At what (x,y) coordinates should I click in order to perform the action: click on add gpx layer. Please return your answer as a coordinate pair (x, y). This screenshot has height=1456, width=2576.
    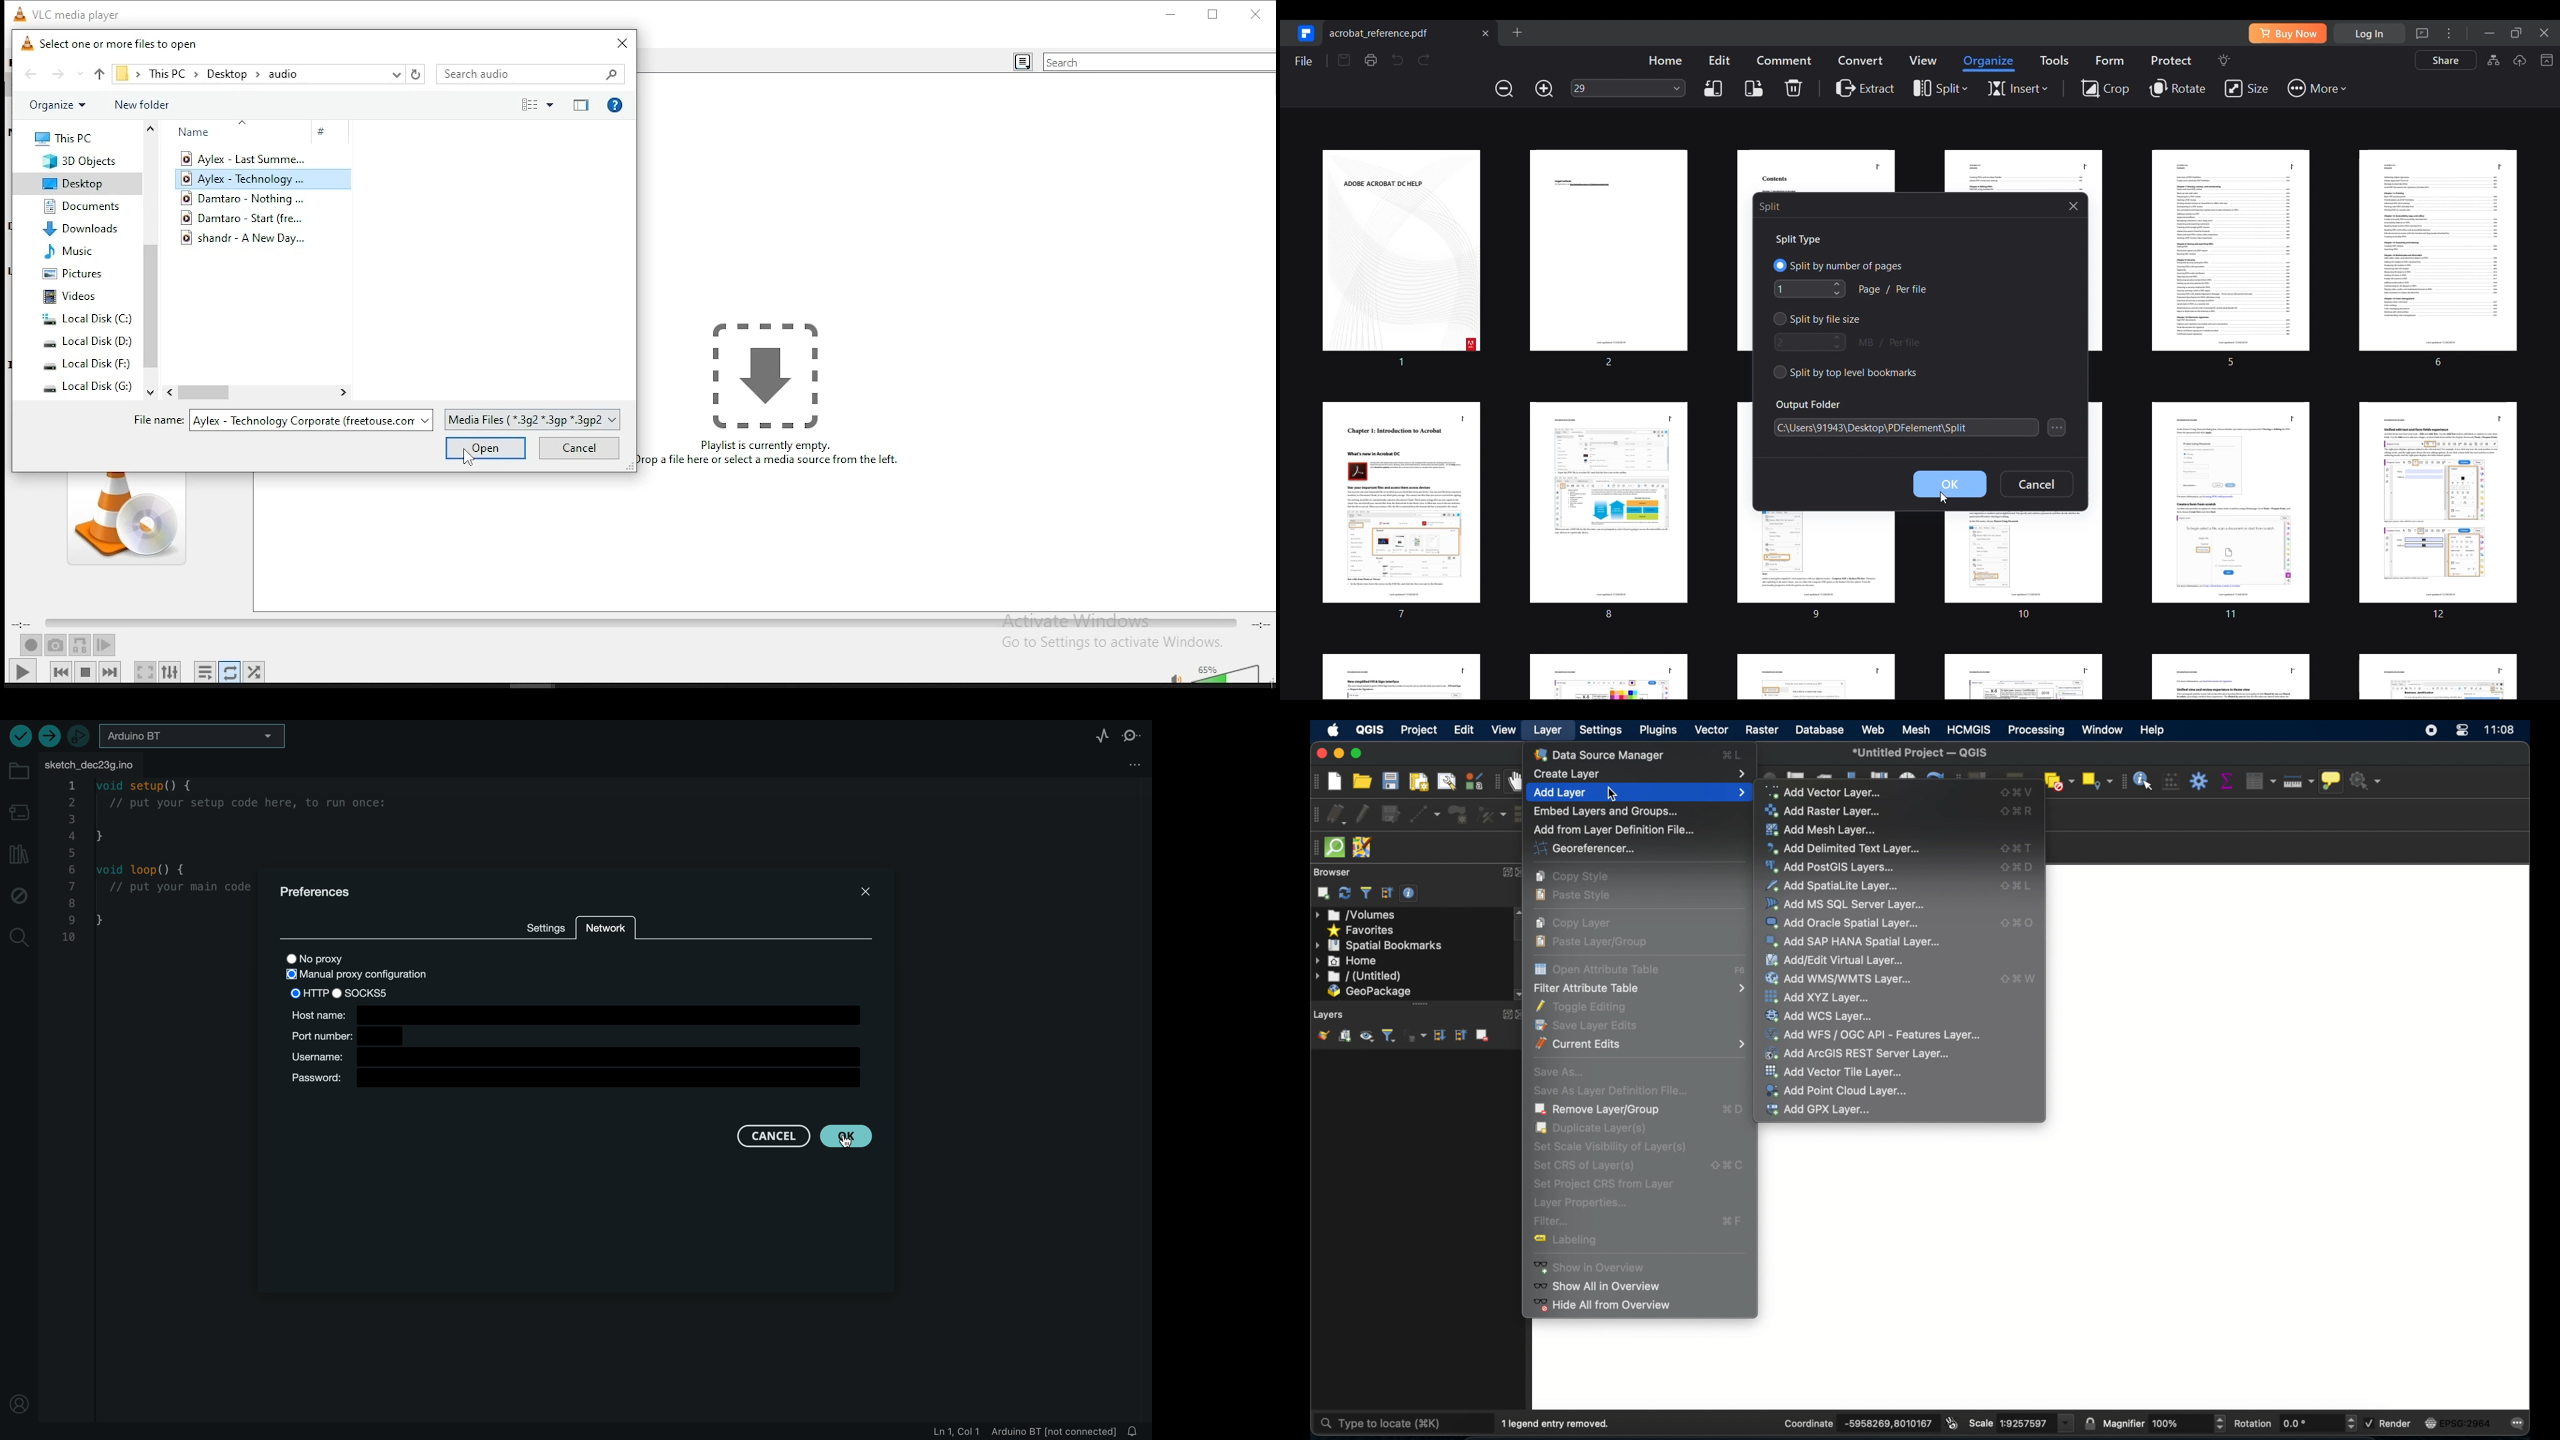
    Looking at the image, I should click on (1819, 1110).